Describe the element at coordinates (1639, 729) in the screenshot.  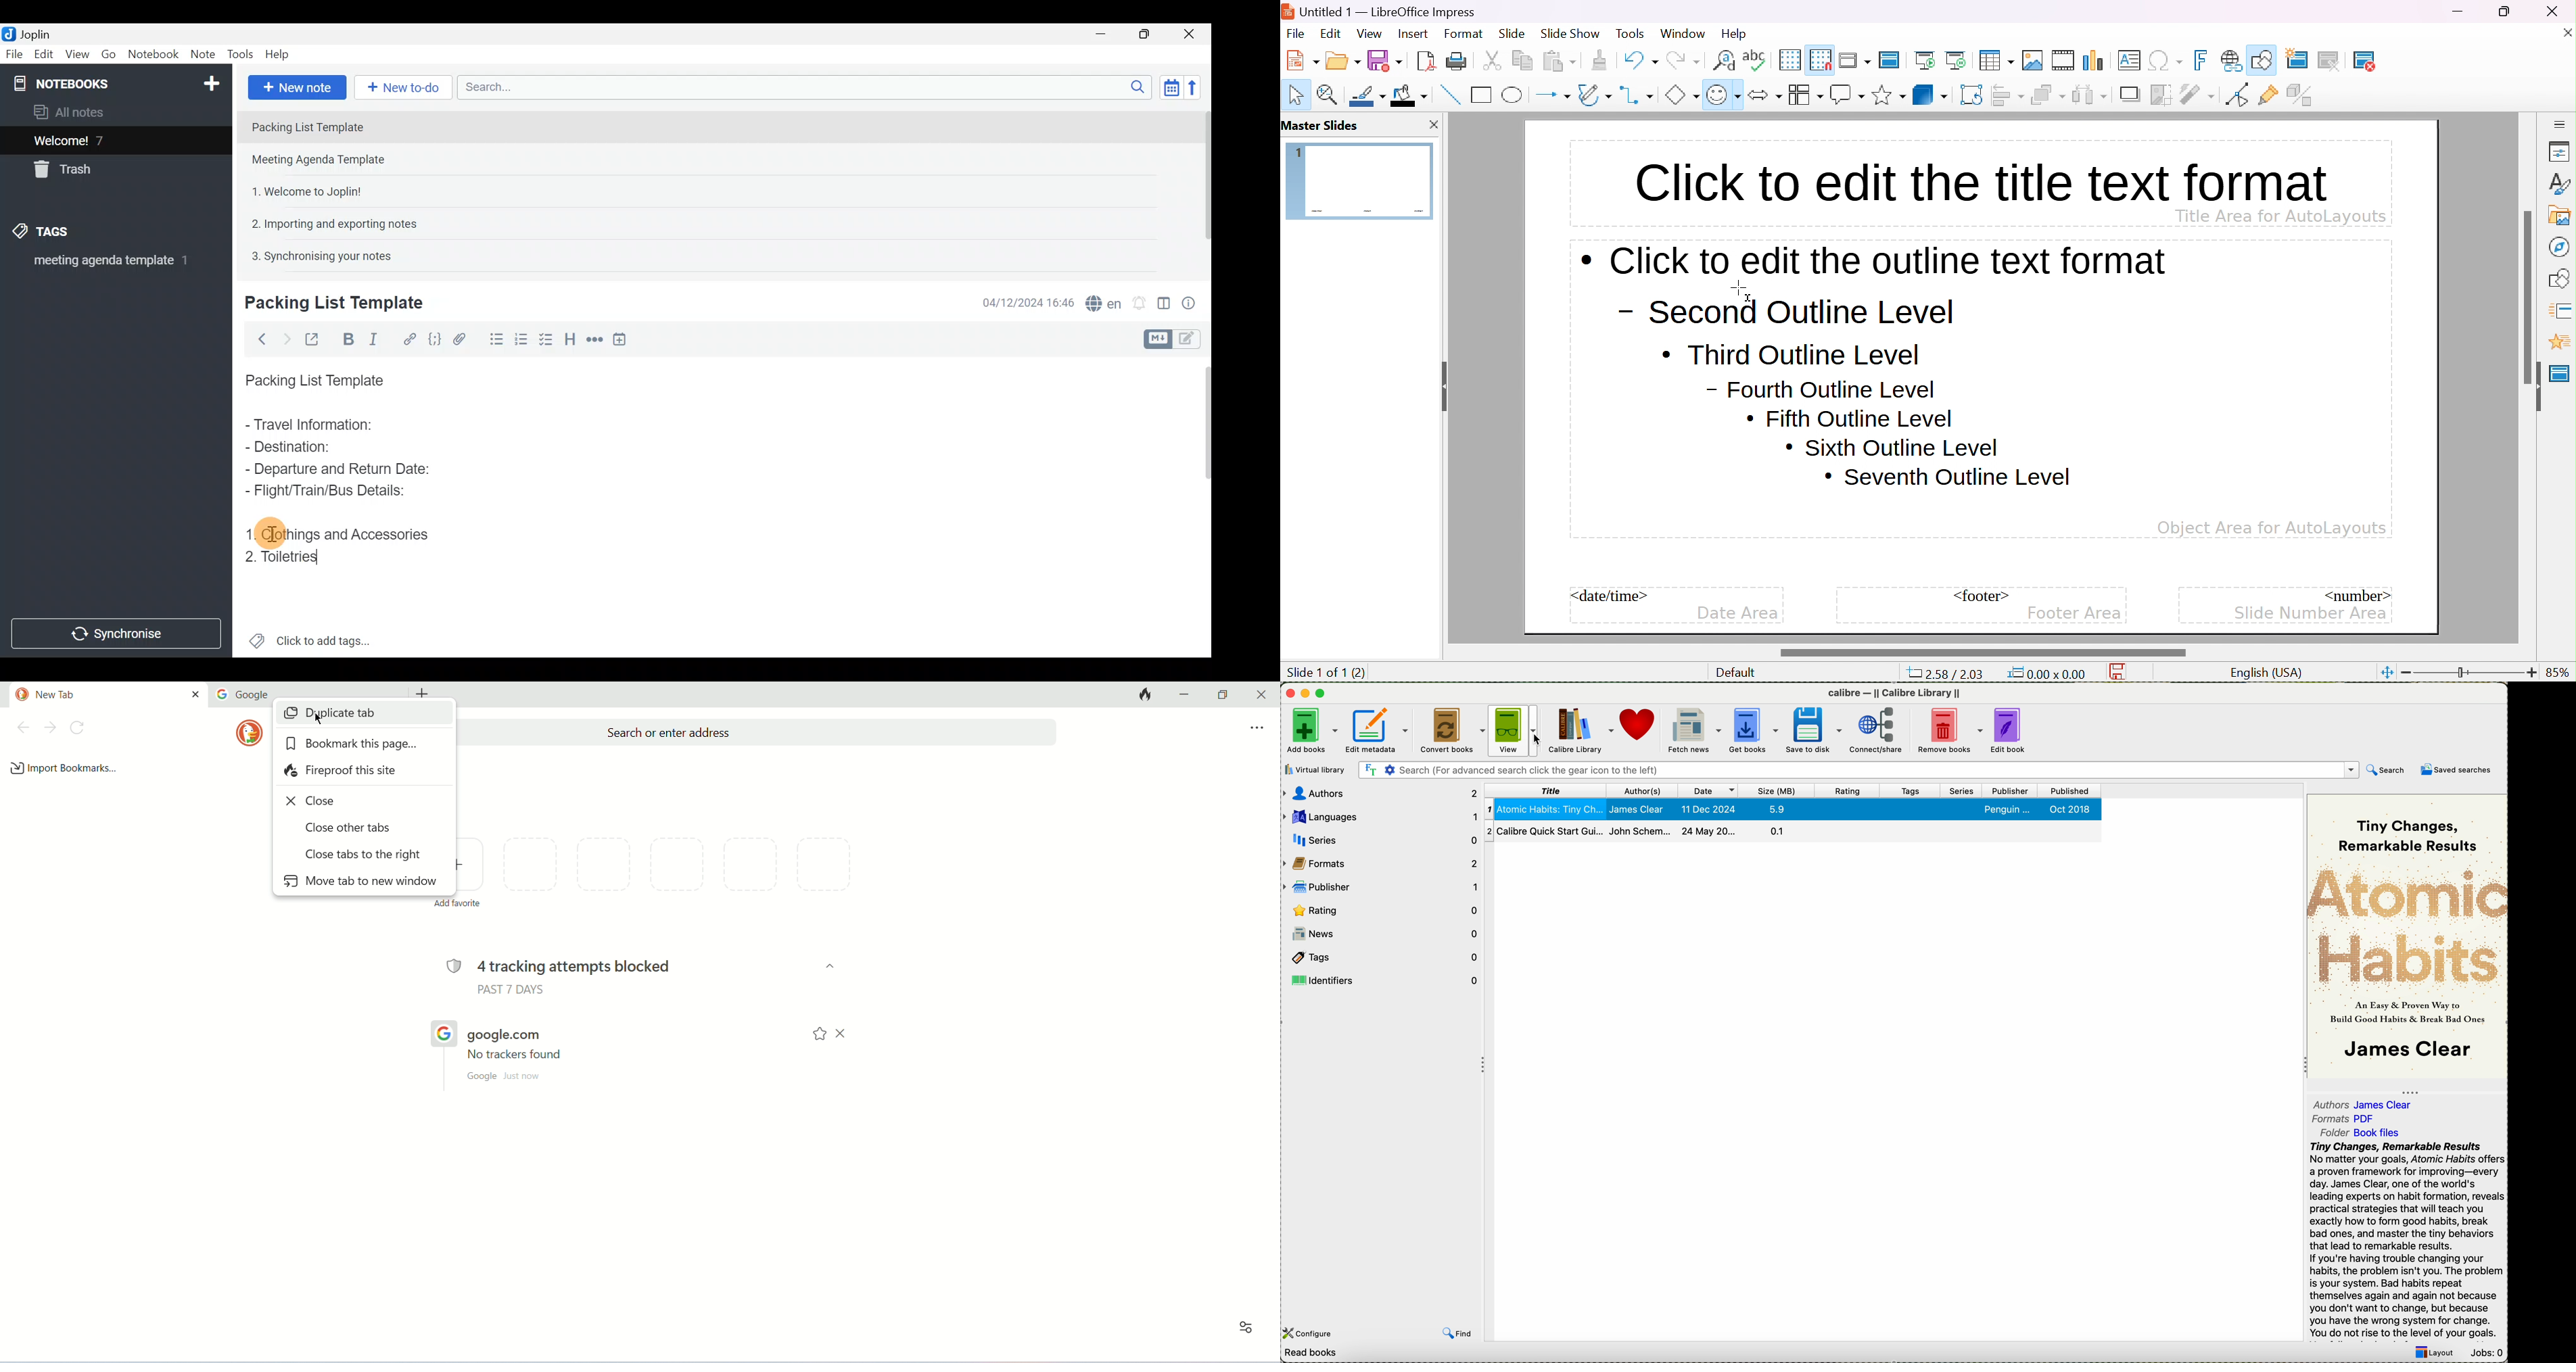
I see `donate` at that location.